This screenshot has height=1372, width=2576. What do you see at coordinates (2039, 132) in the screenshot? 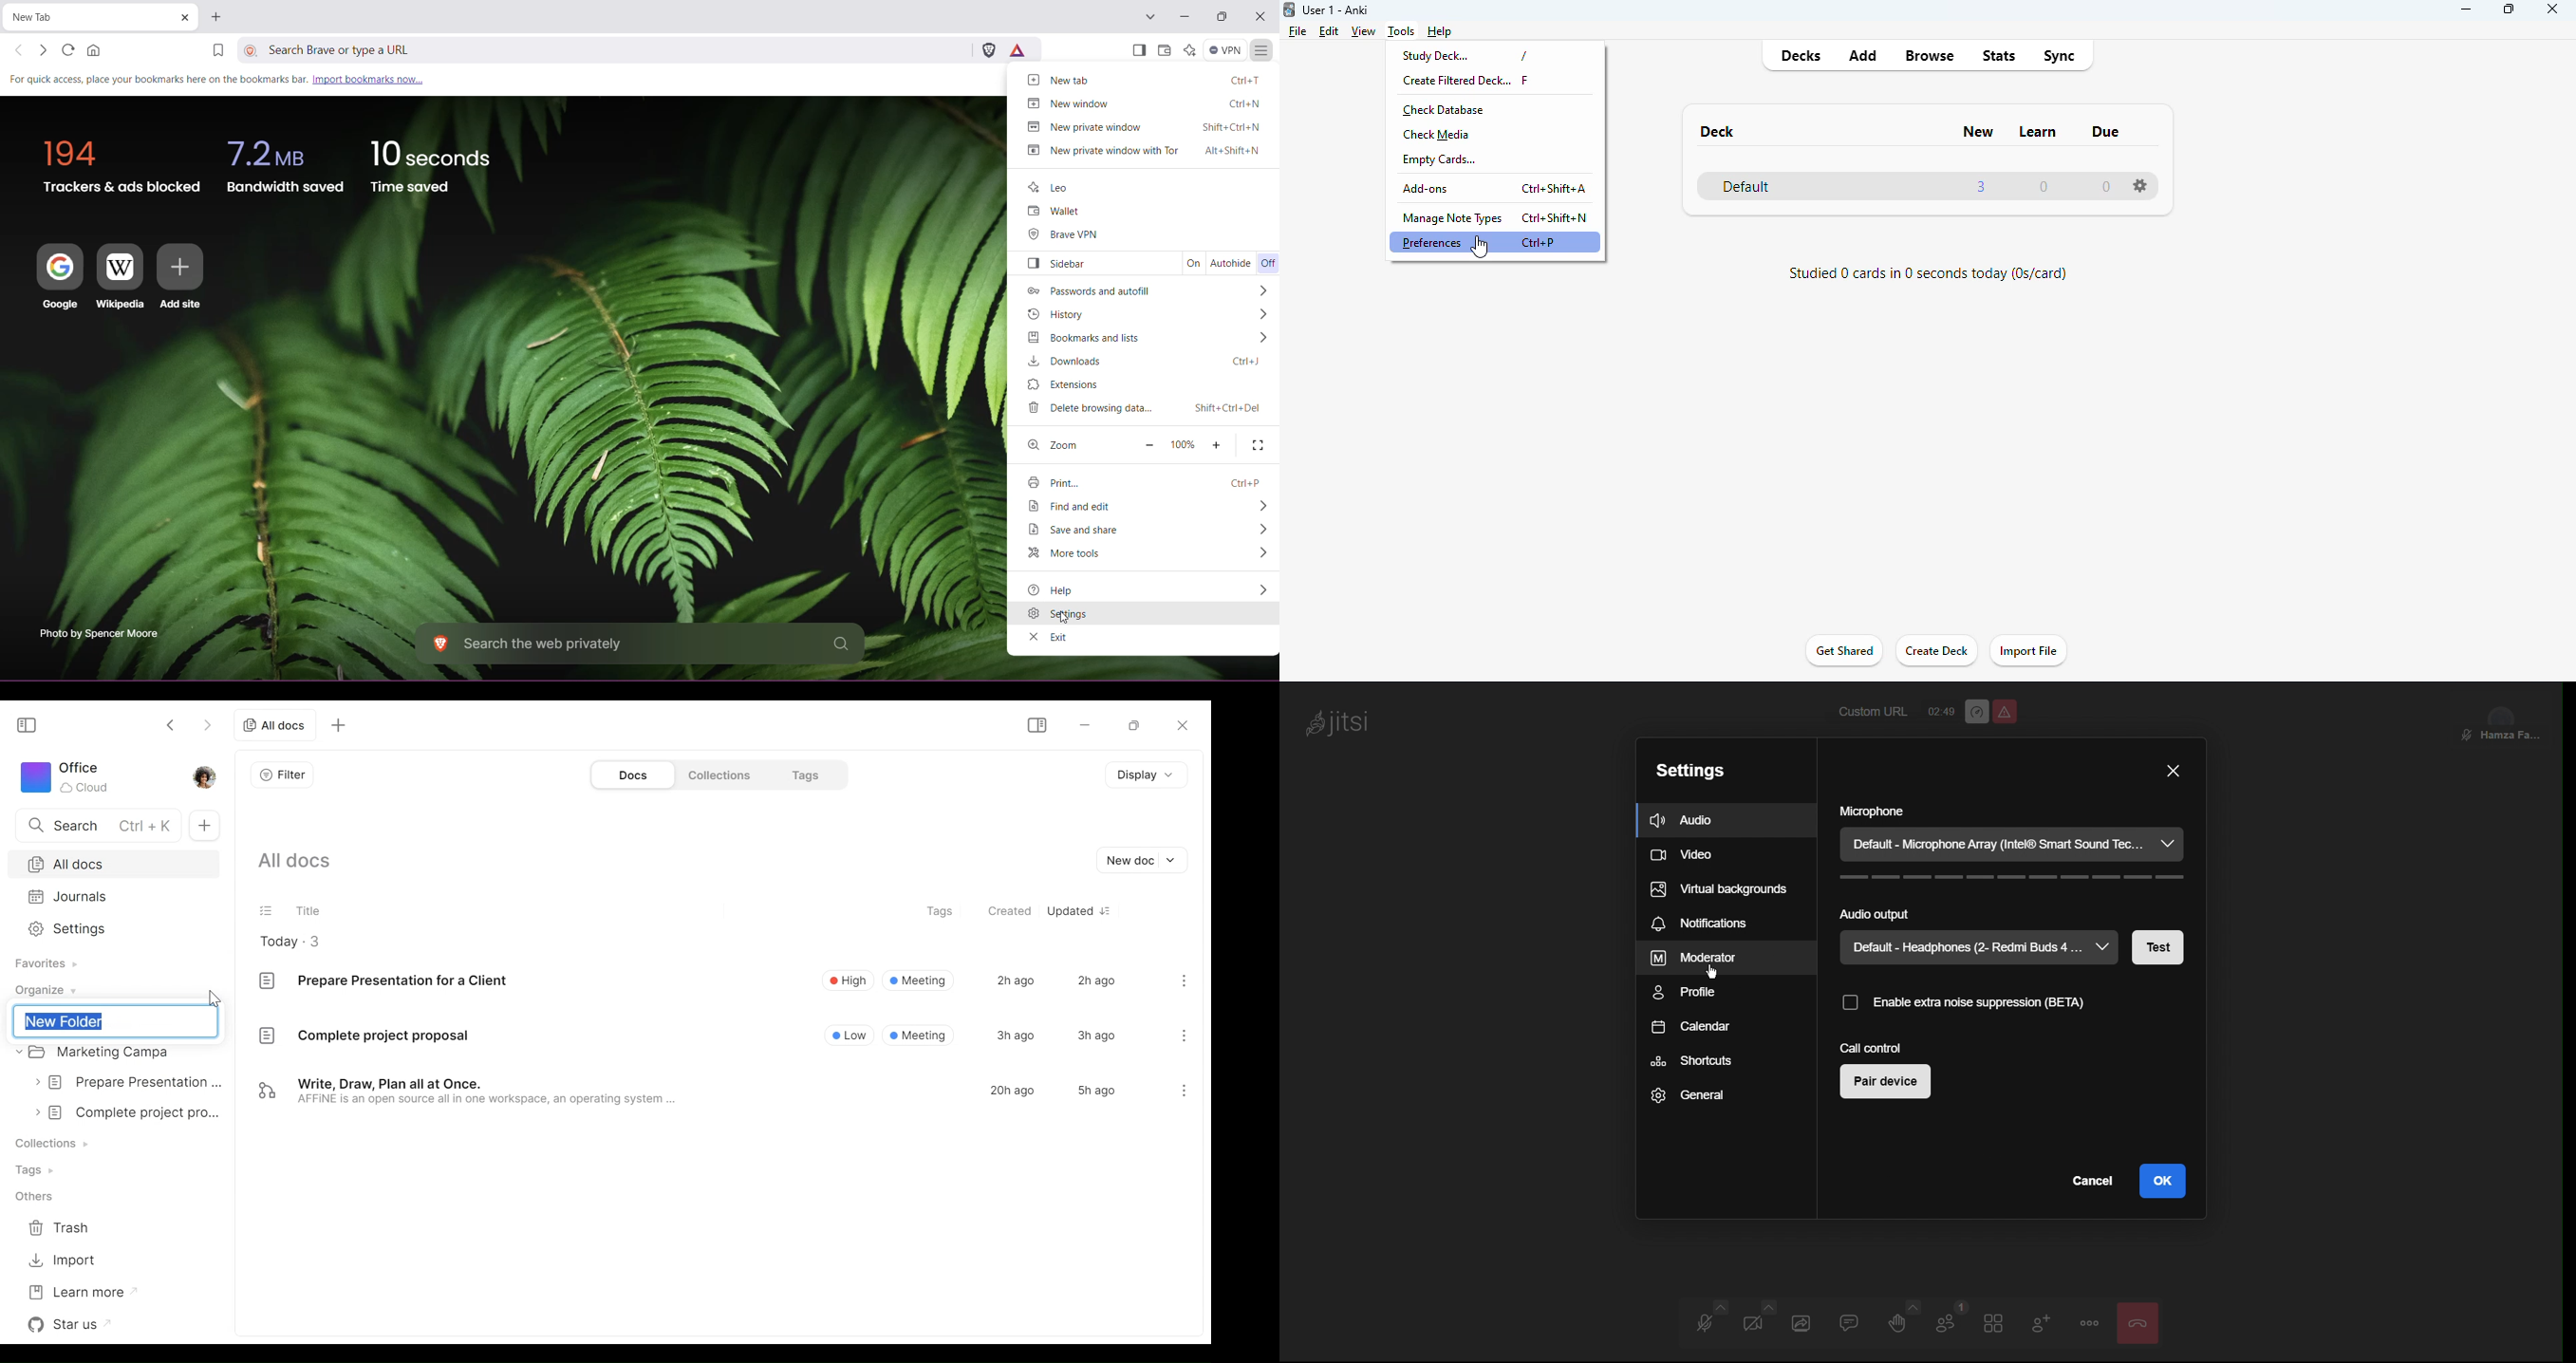
I see `learn` at bounding box center [2039, 132].